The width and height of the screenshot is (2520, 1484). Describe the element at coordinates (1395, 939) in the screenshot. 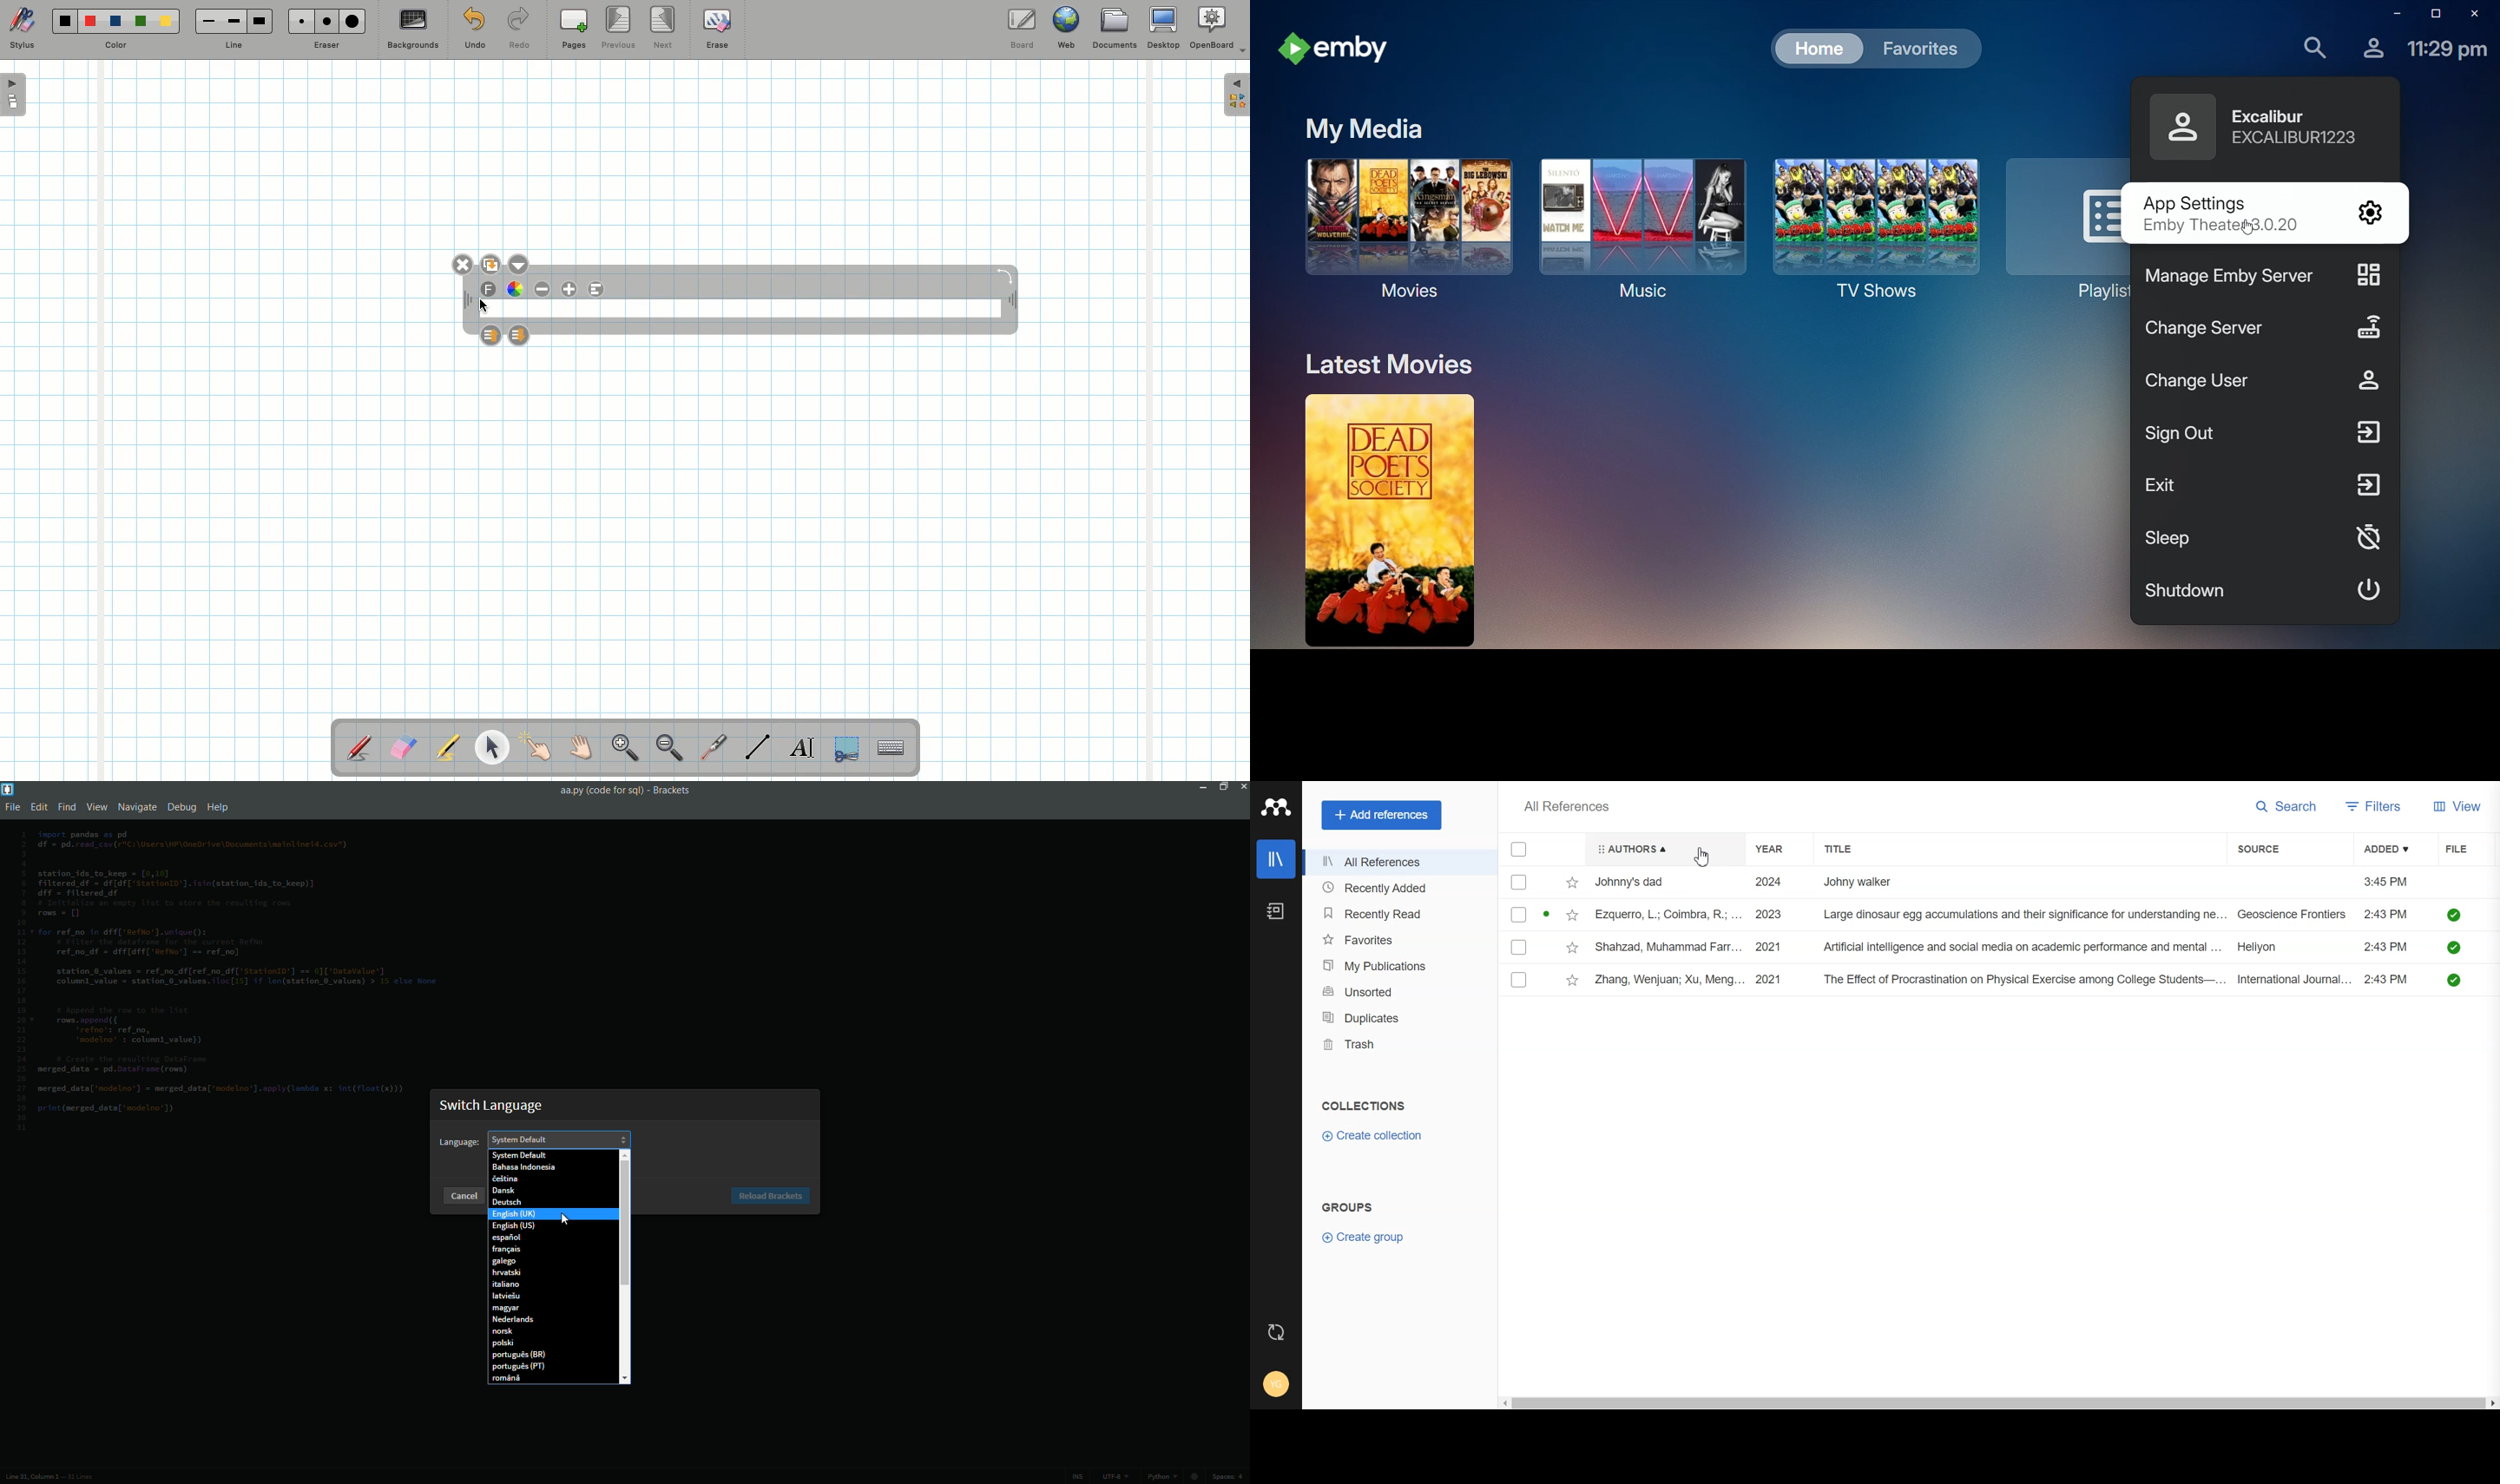

I see `Favorites` at that location.